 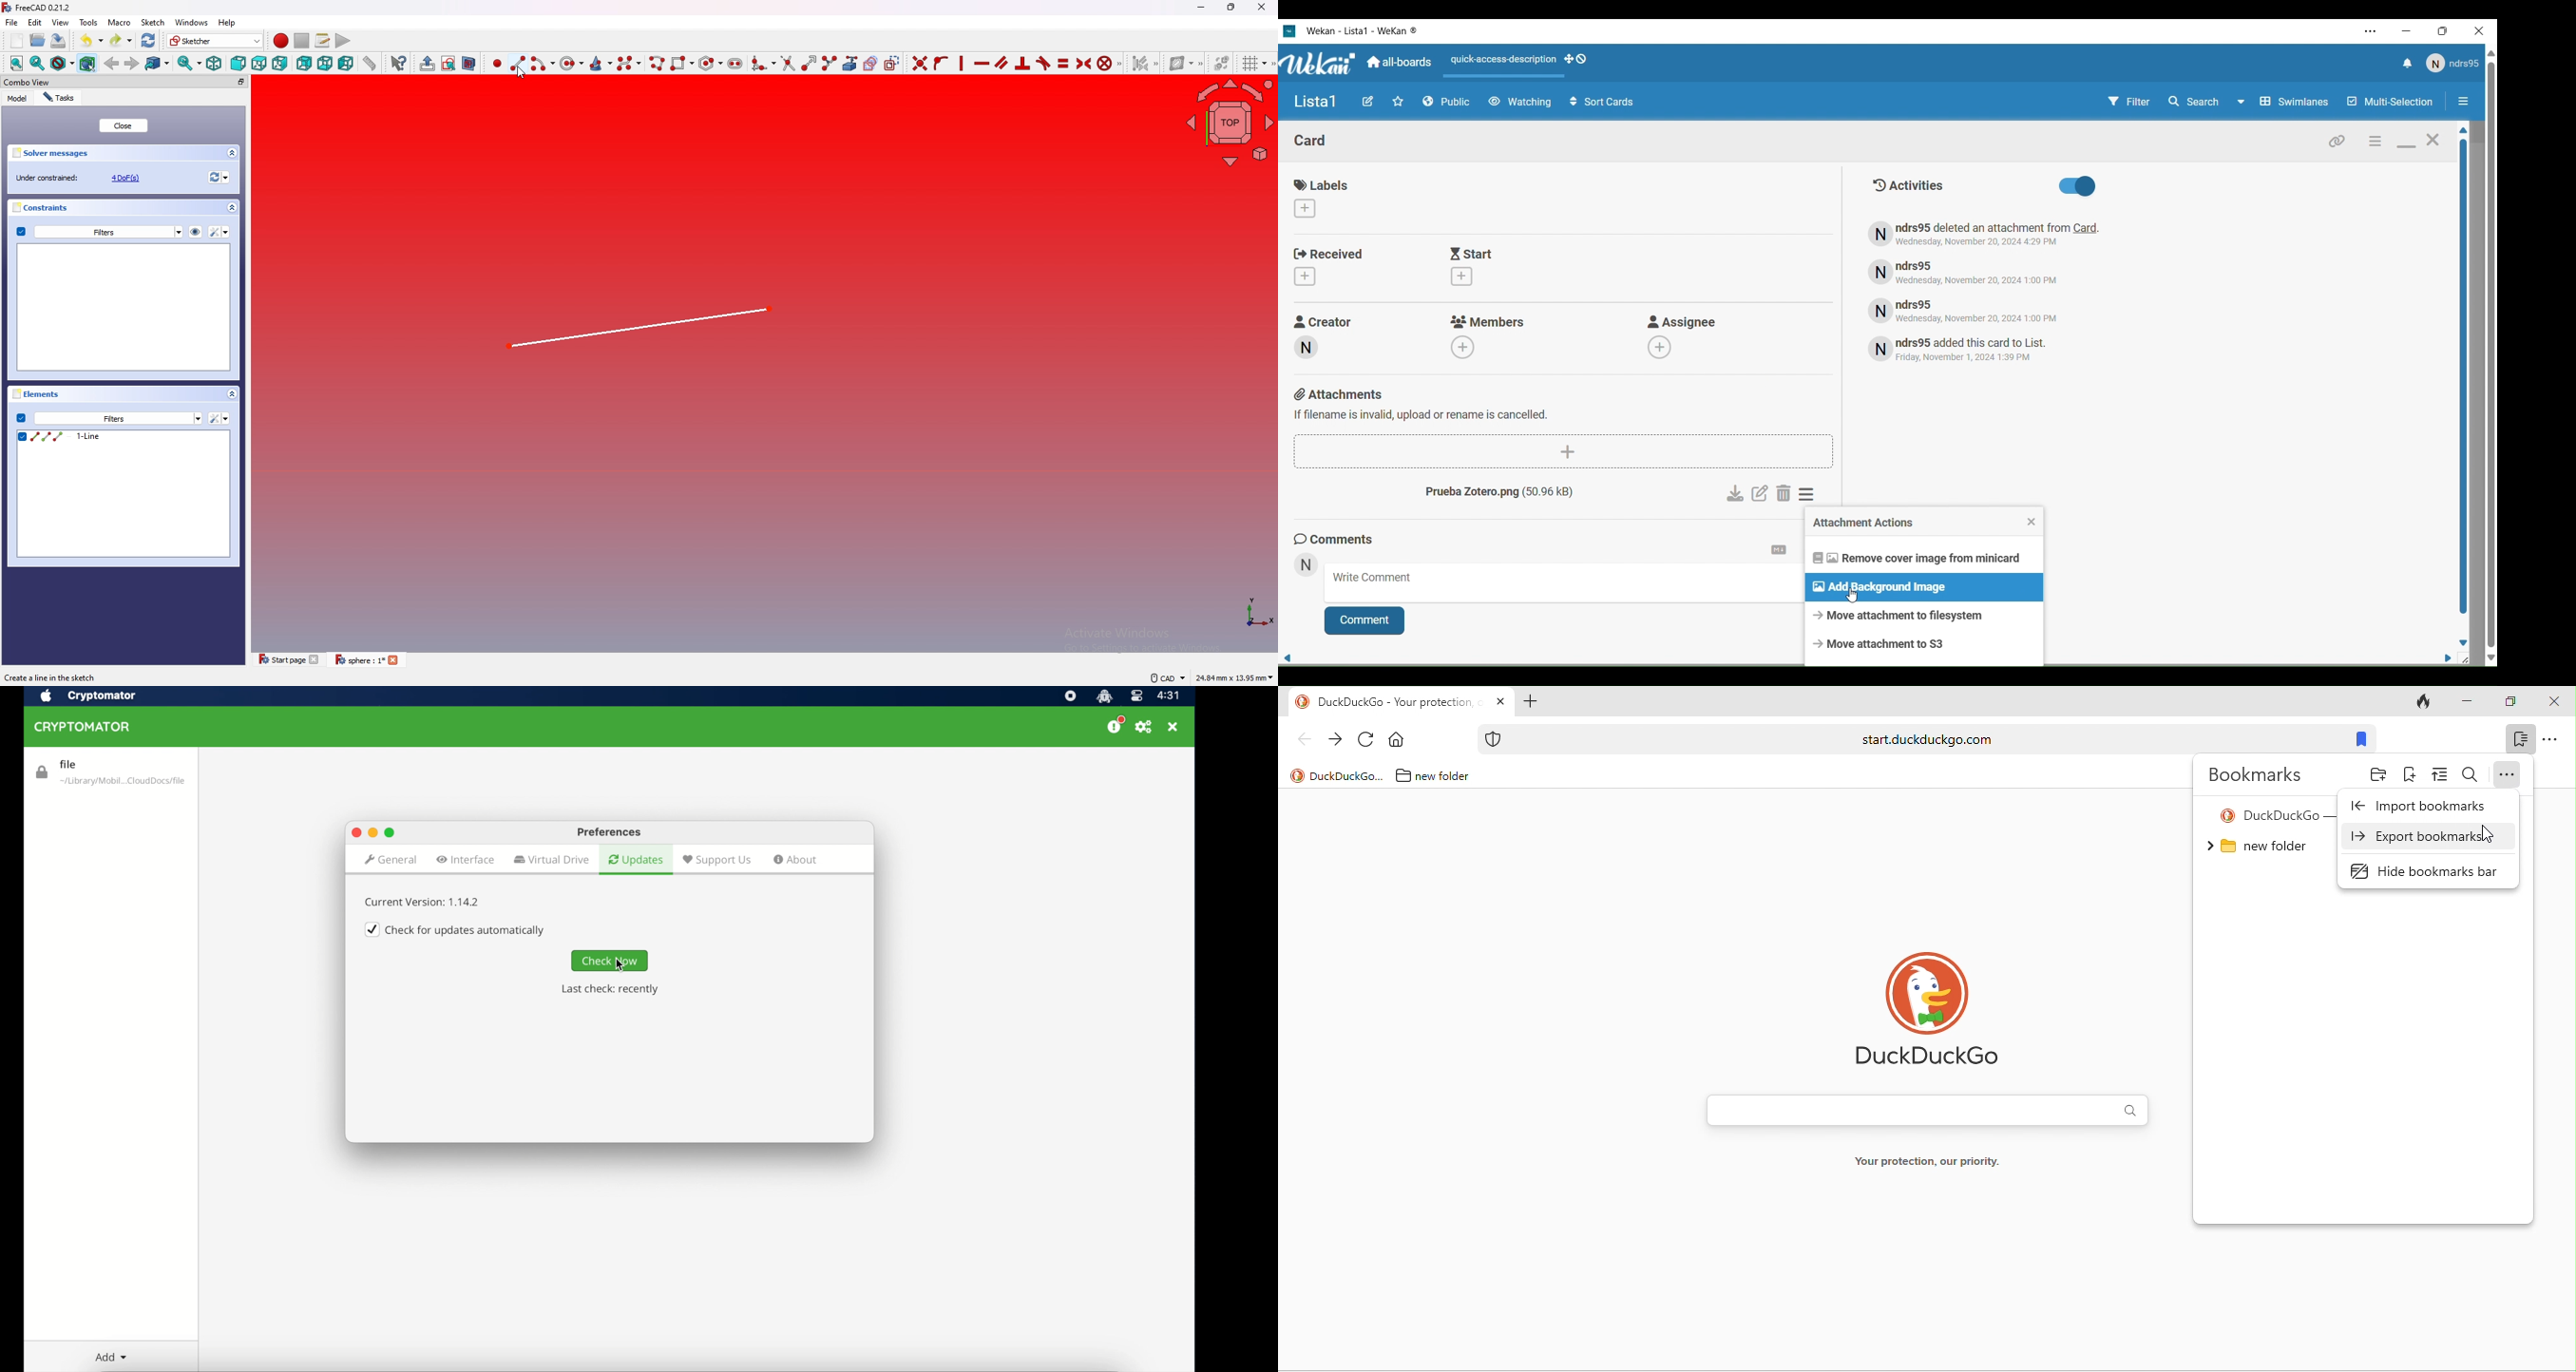 I want to click on Remove cover image from Minicard, so click(x=1924, y=558).